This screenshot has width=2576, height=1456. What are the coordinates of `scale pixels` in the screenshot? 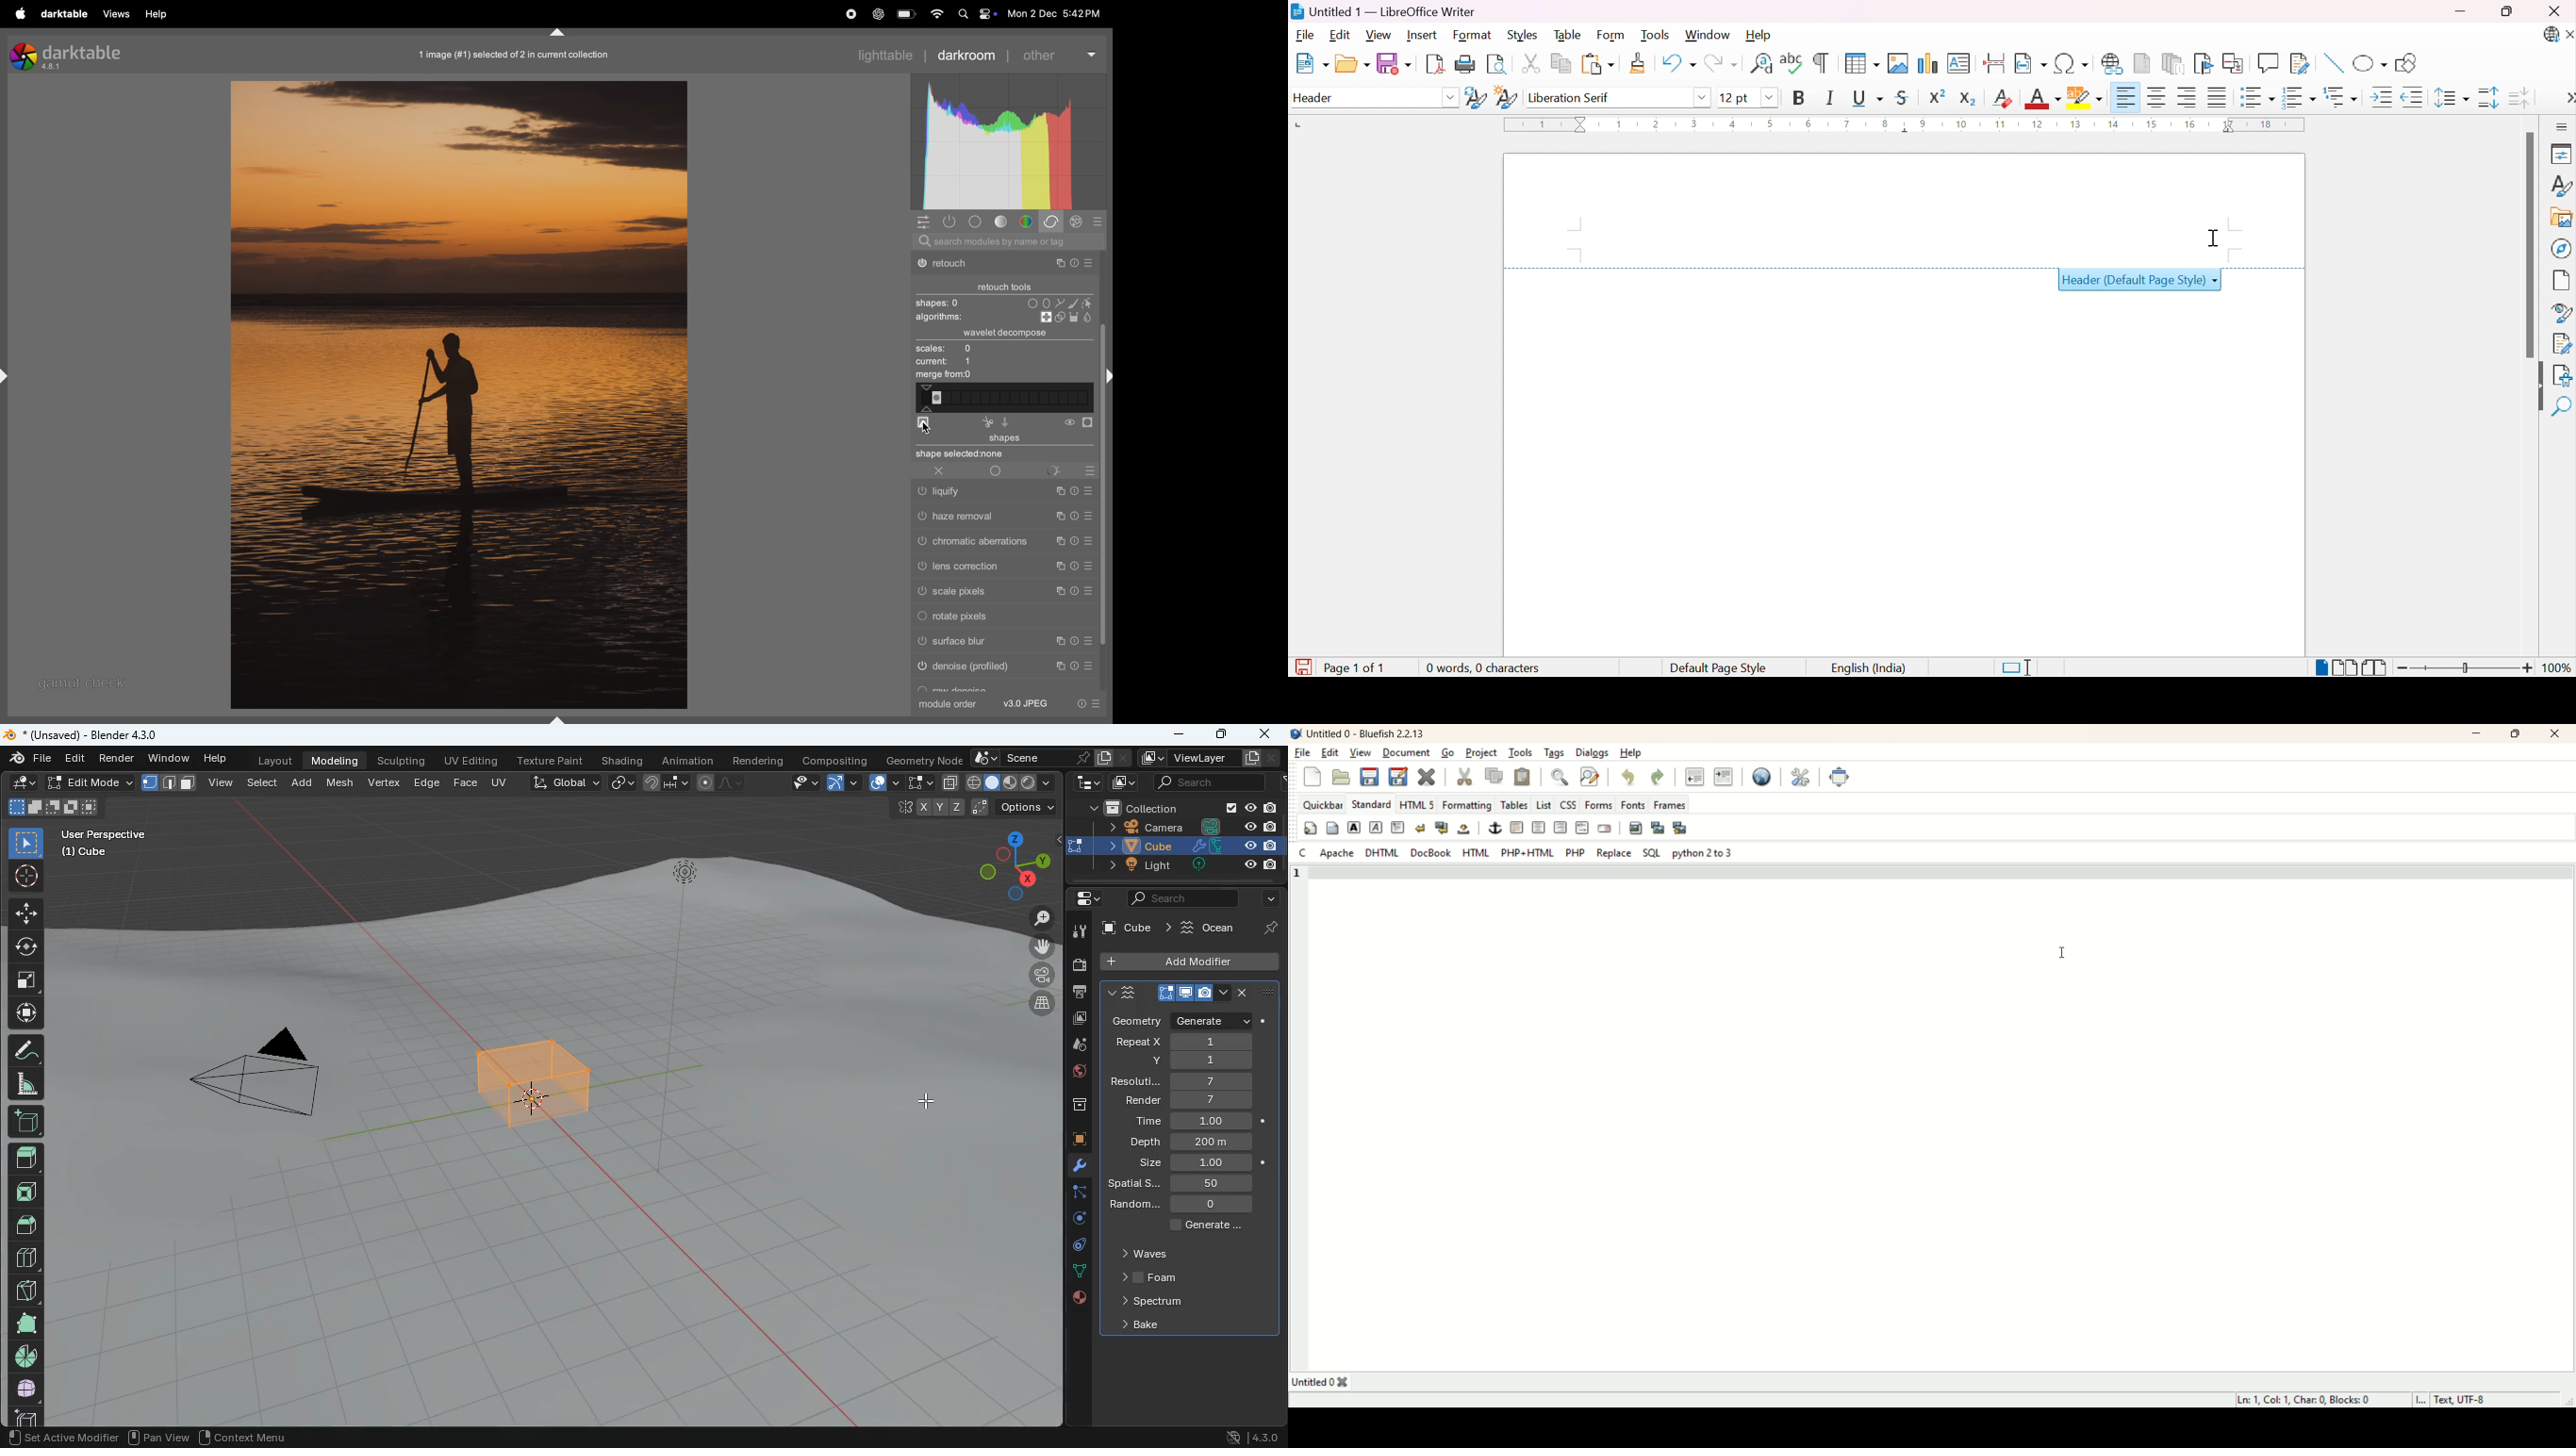 It's located at (1001, 590).